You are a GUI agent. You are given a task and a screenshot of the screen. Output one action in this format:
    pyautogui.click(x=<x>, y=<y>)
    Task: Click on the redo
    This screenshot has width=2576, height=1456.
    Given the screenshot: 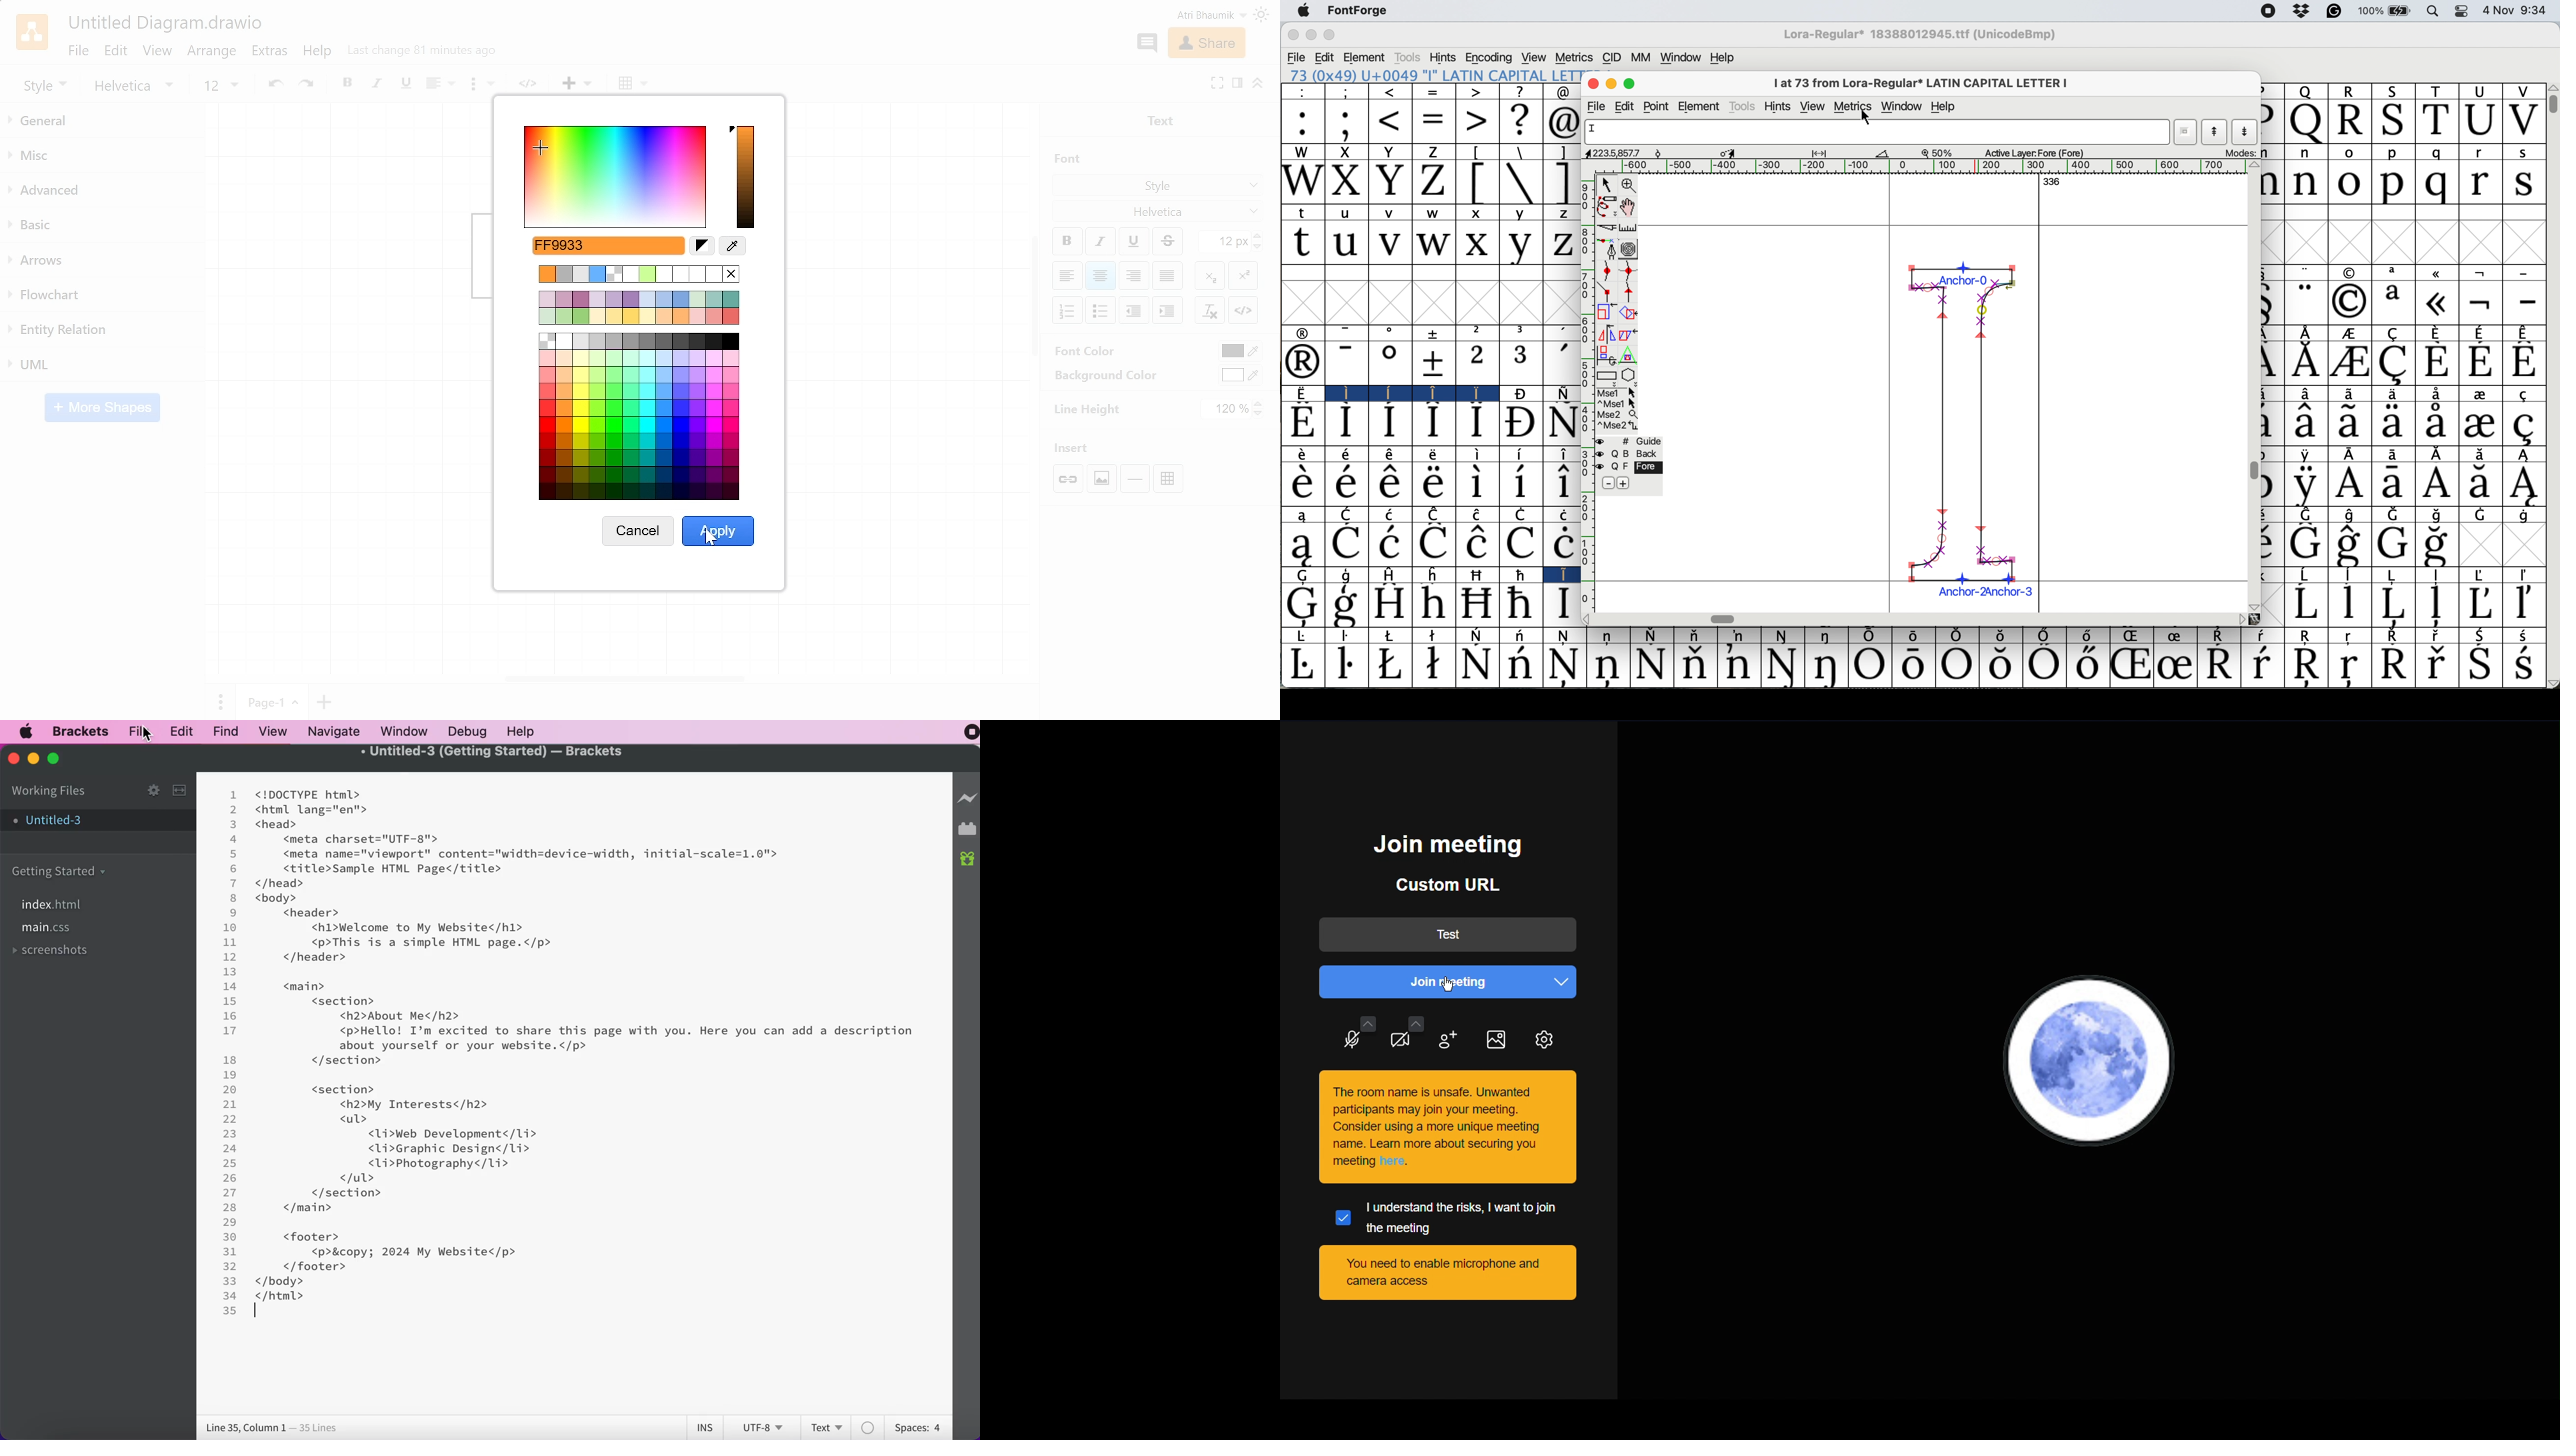 What is the action you would take?
    pyautogui.click(x=309, y=85)
    